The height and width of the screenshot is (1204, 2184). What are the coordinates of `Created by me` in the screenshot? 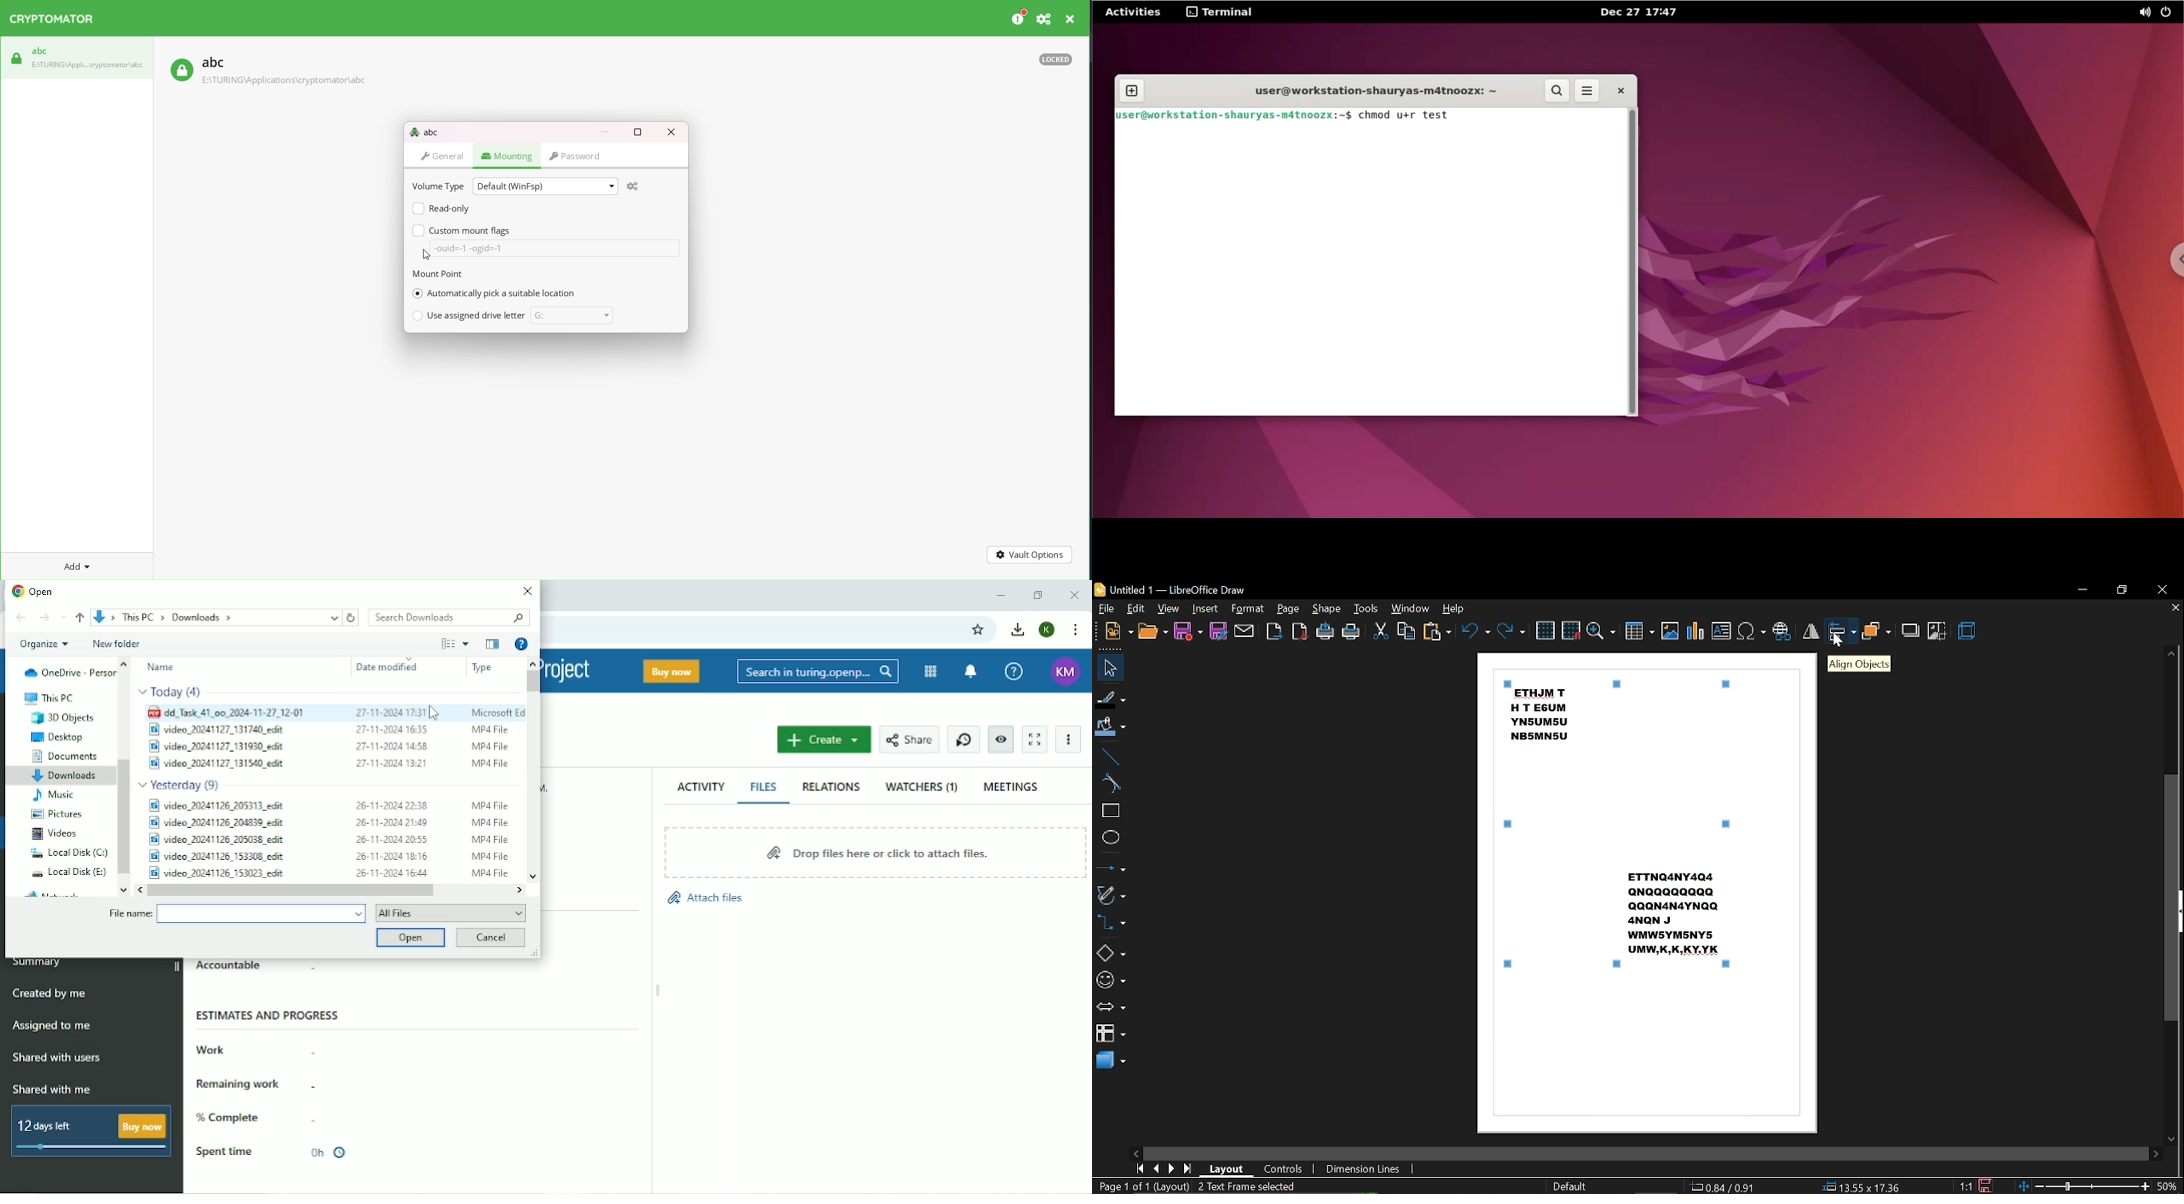 It's located at (50, 993).